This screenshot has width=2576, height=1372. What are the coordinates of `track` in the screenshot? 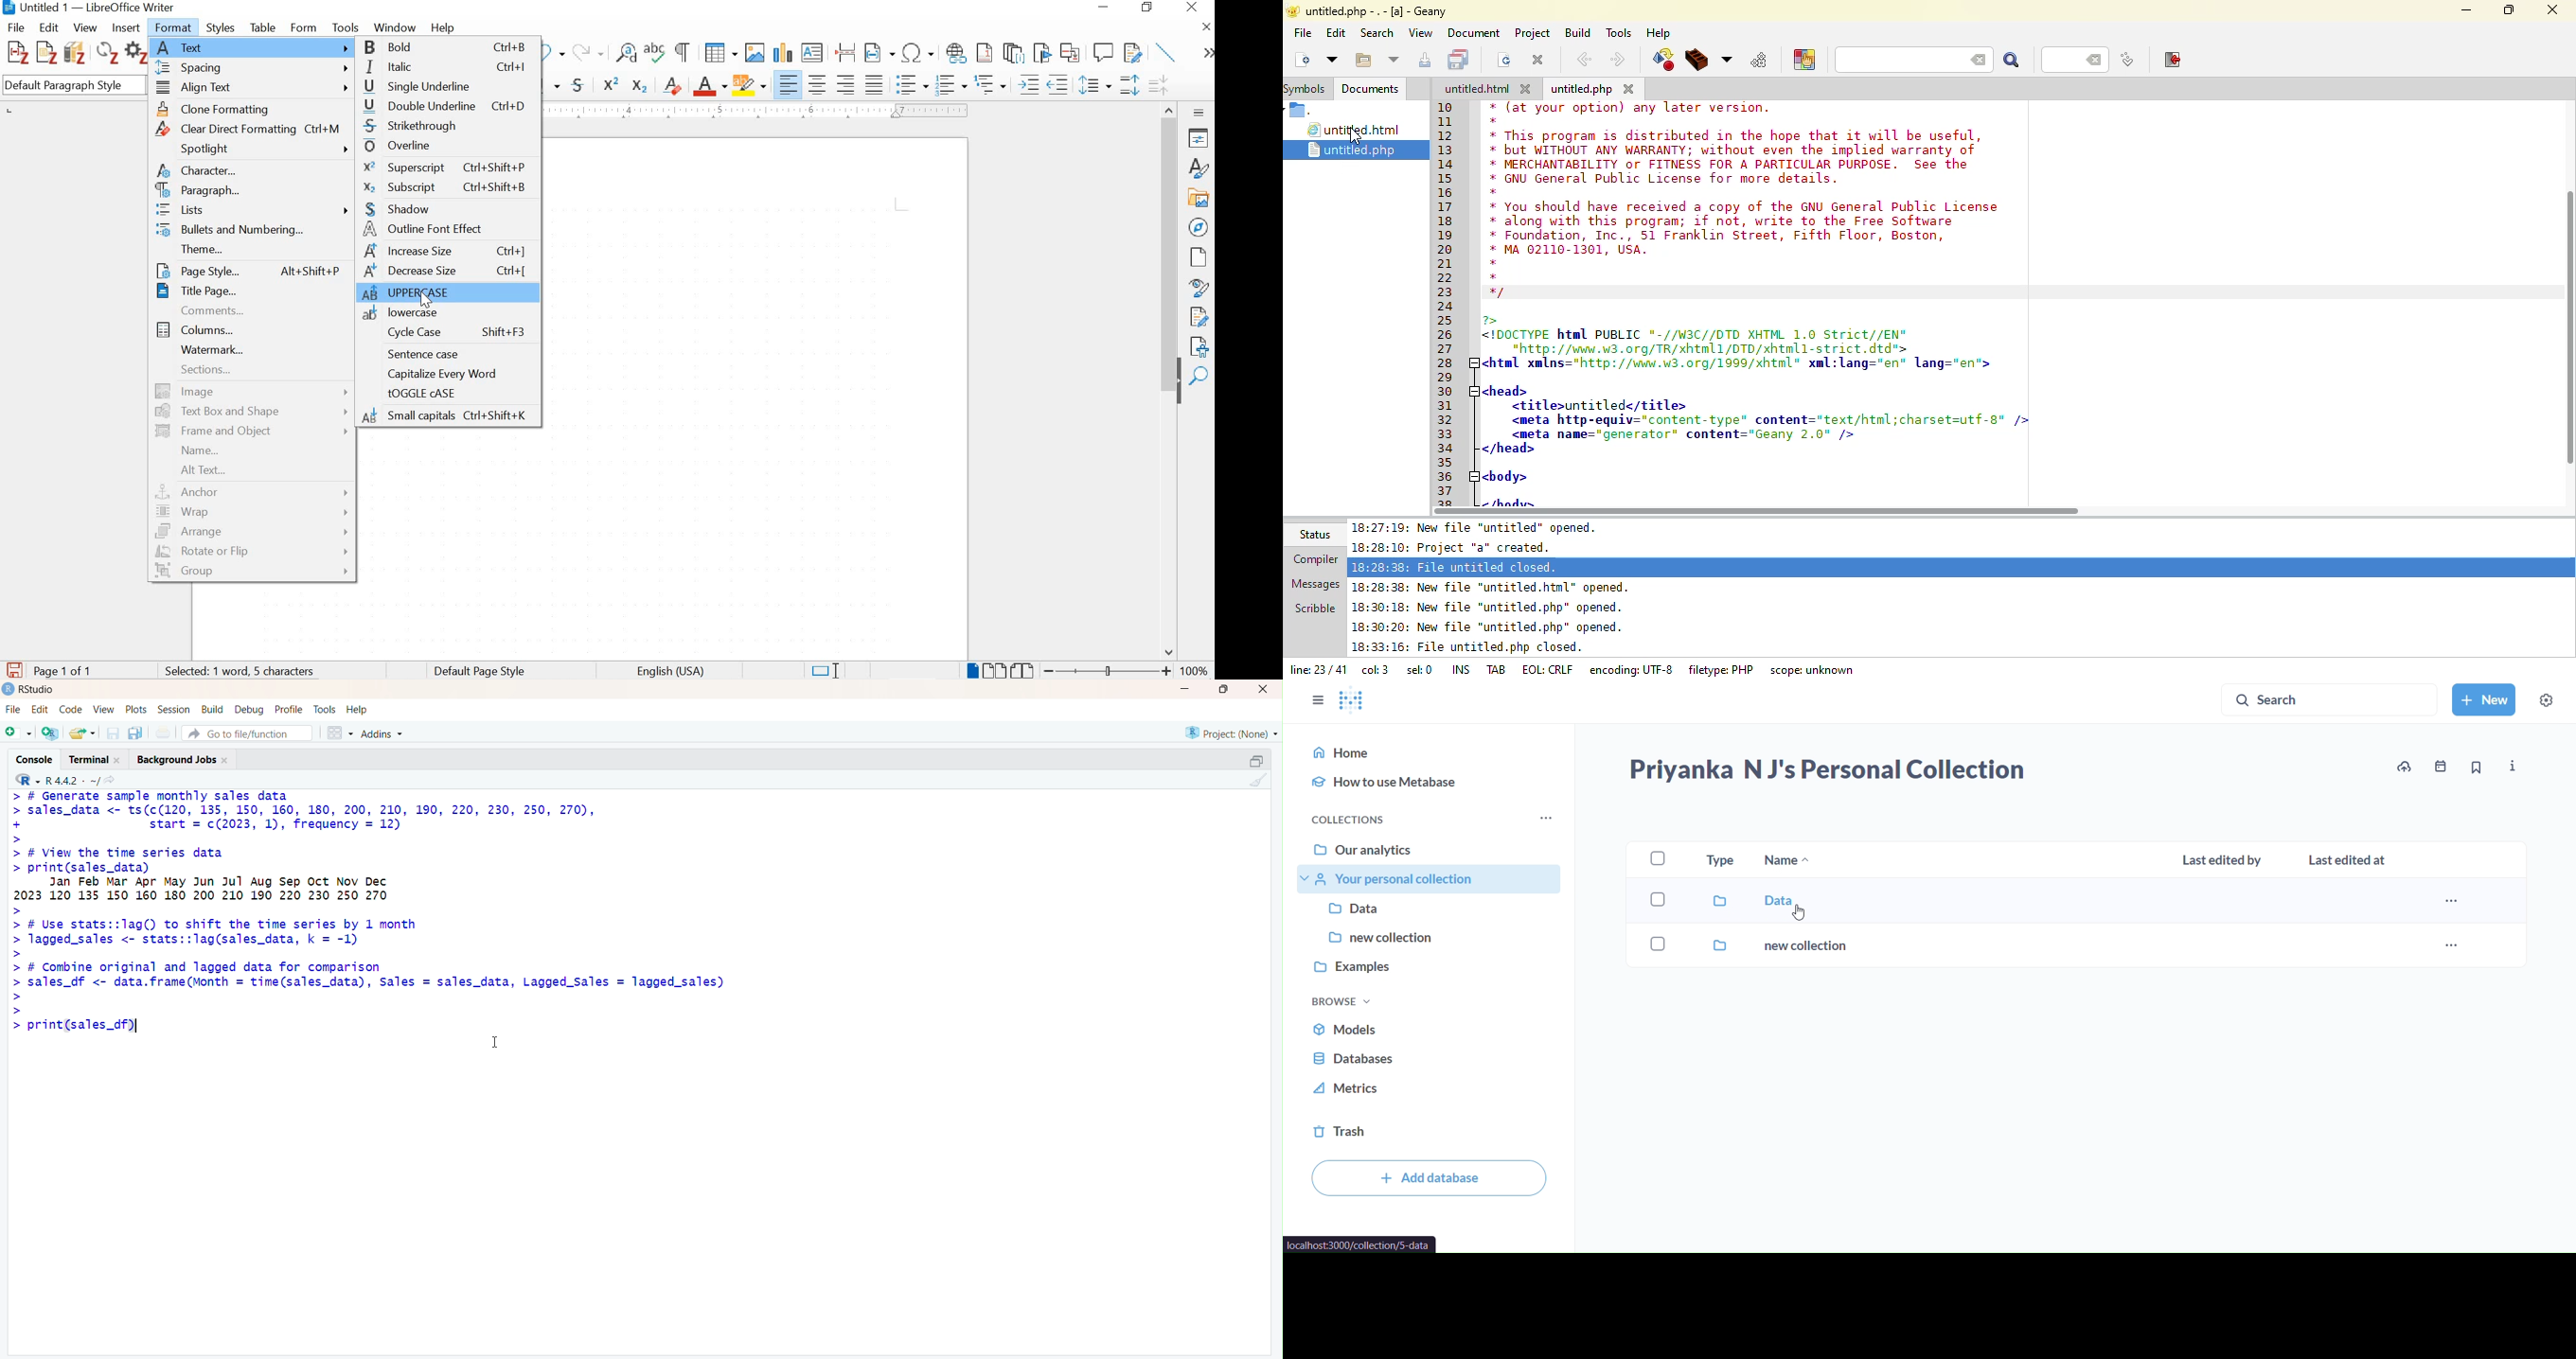 It's located at (326, 708).